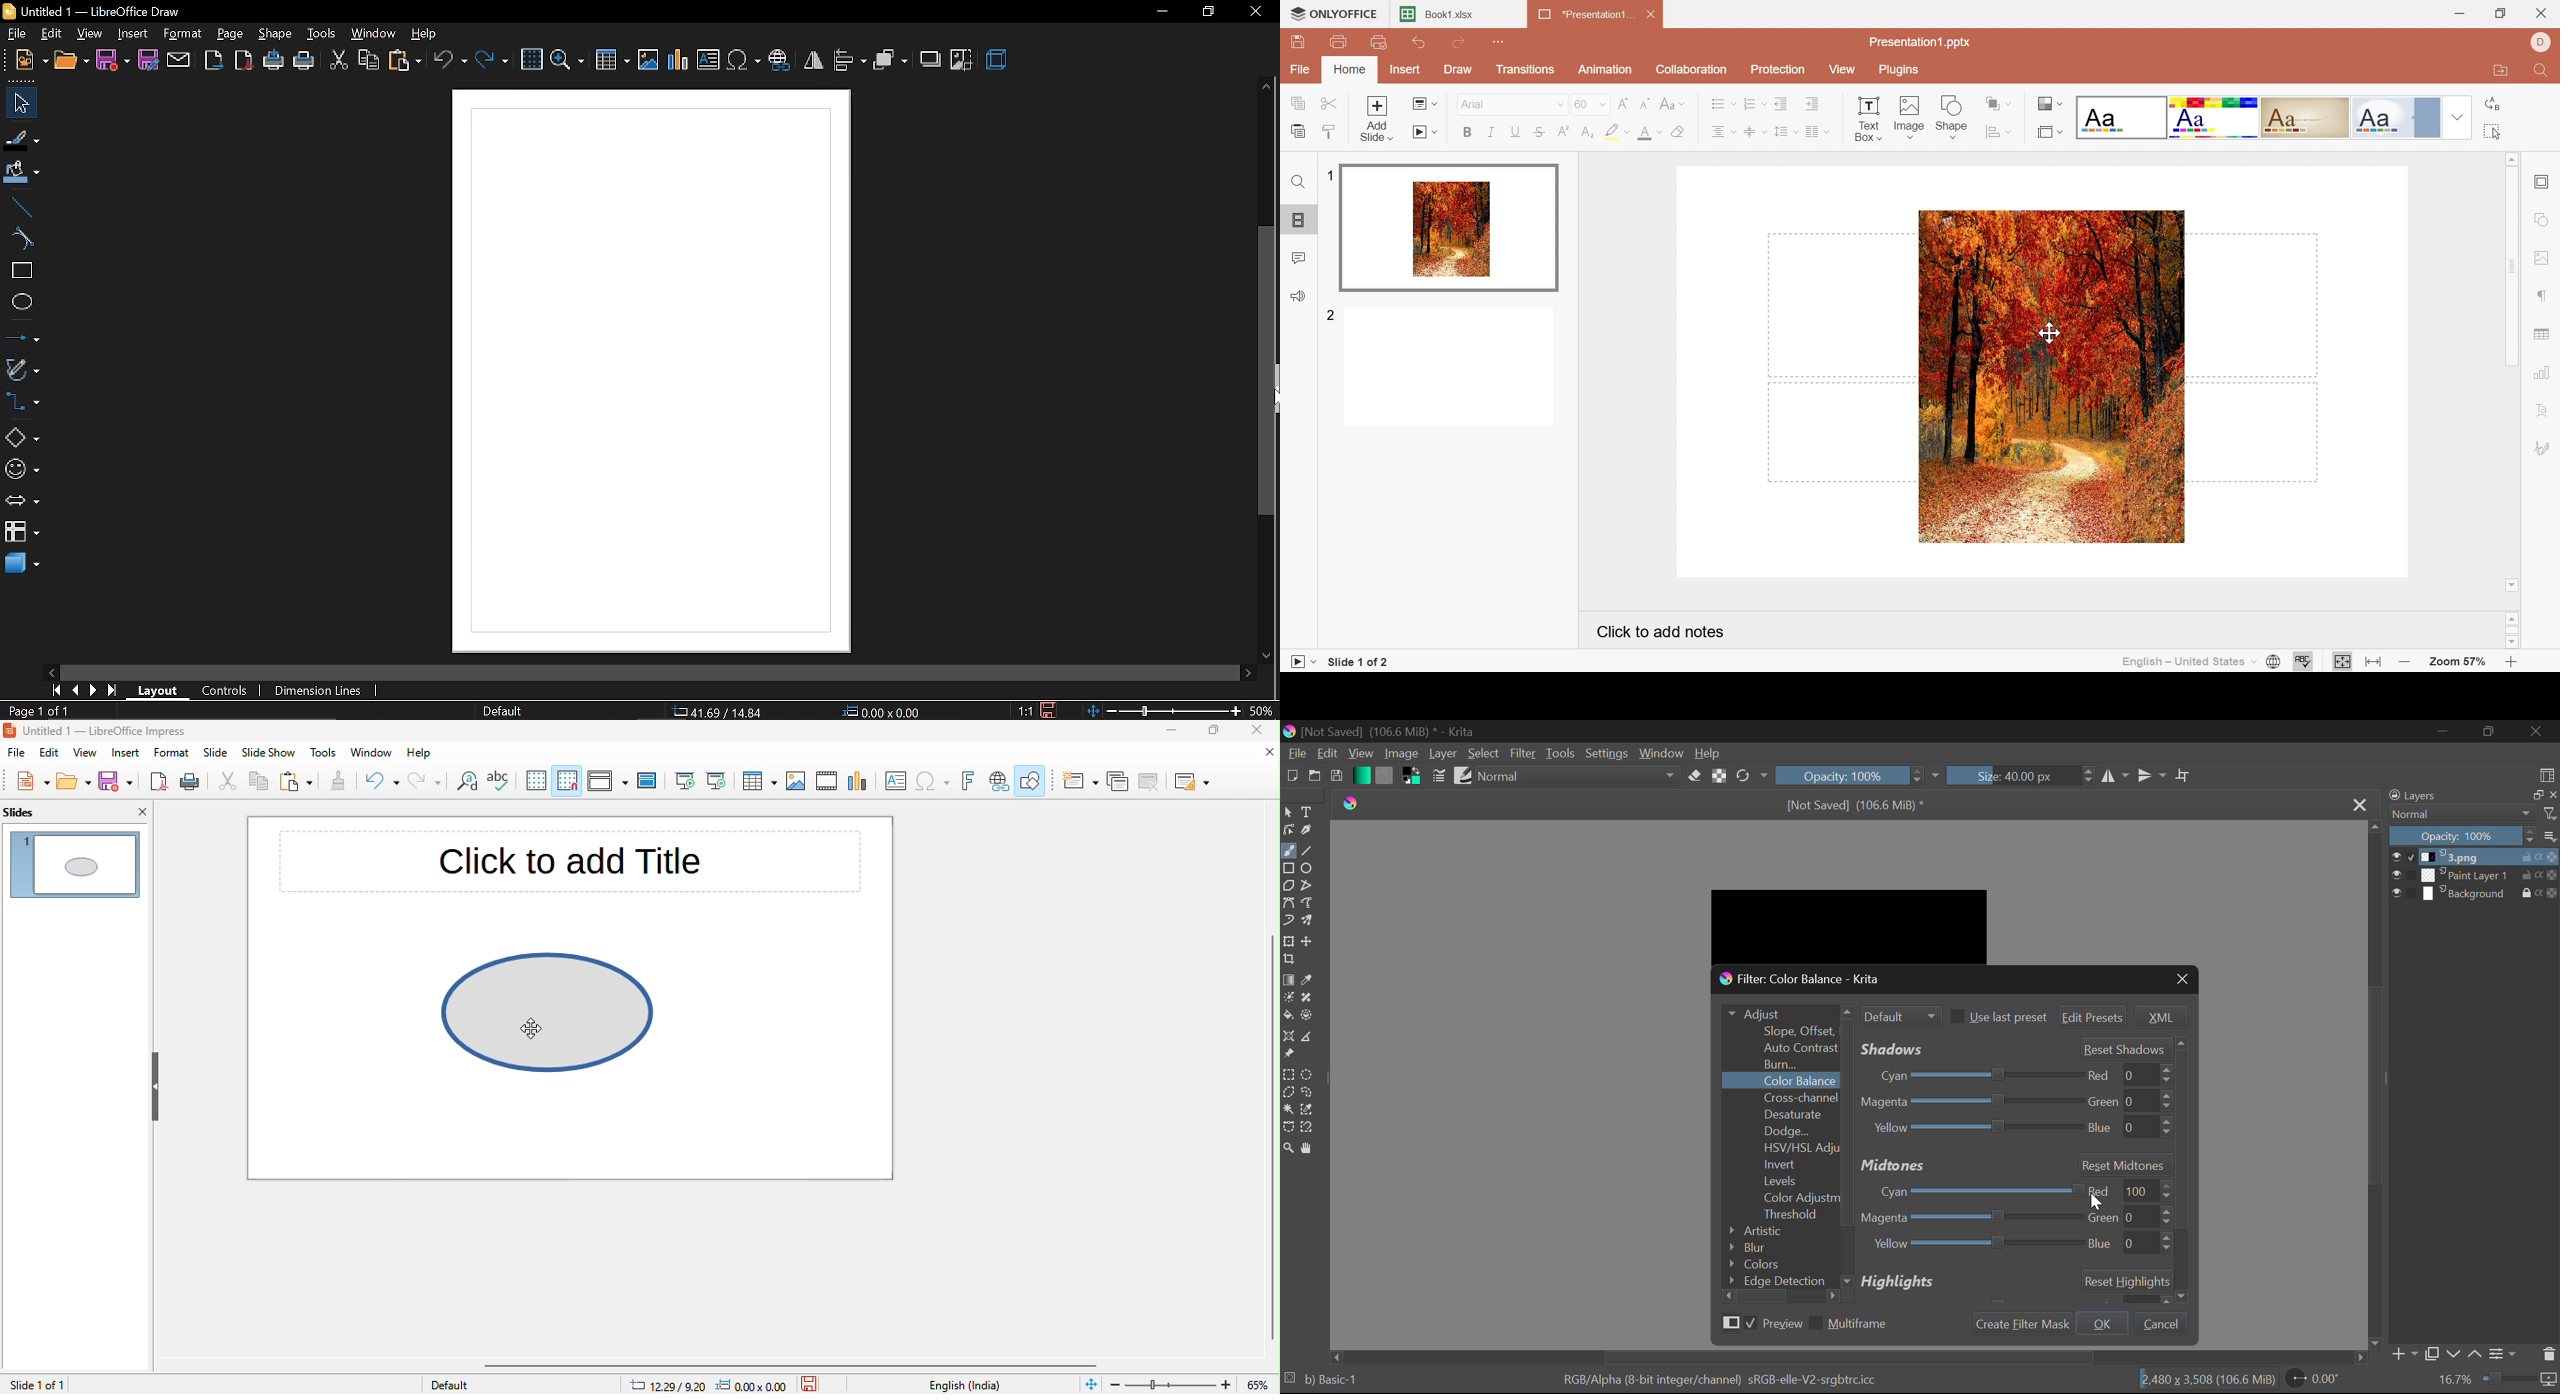 This screenshot has width=2576, height=1400. I want to click on RGB/Alpha (8-bit integer/channel) sRGB-elle-V2-srgbtrc.icc, so click(1730, 1381).